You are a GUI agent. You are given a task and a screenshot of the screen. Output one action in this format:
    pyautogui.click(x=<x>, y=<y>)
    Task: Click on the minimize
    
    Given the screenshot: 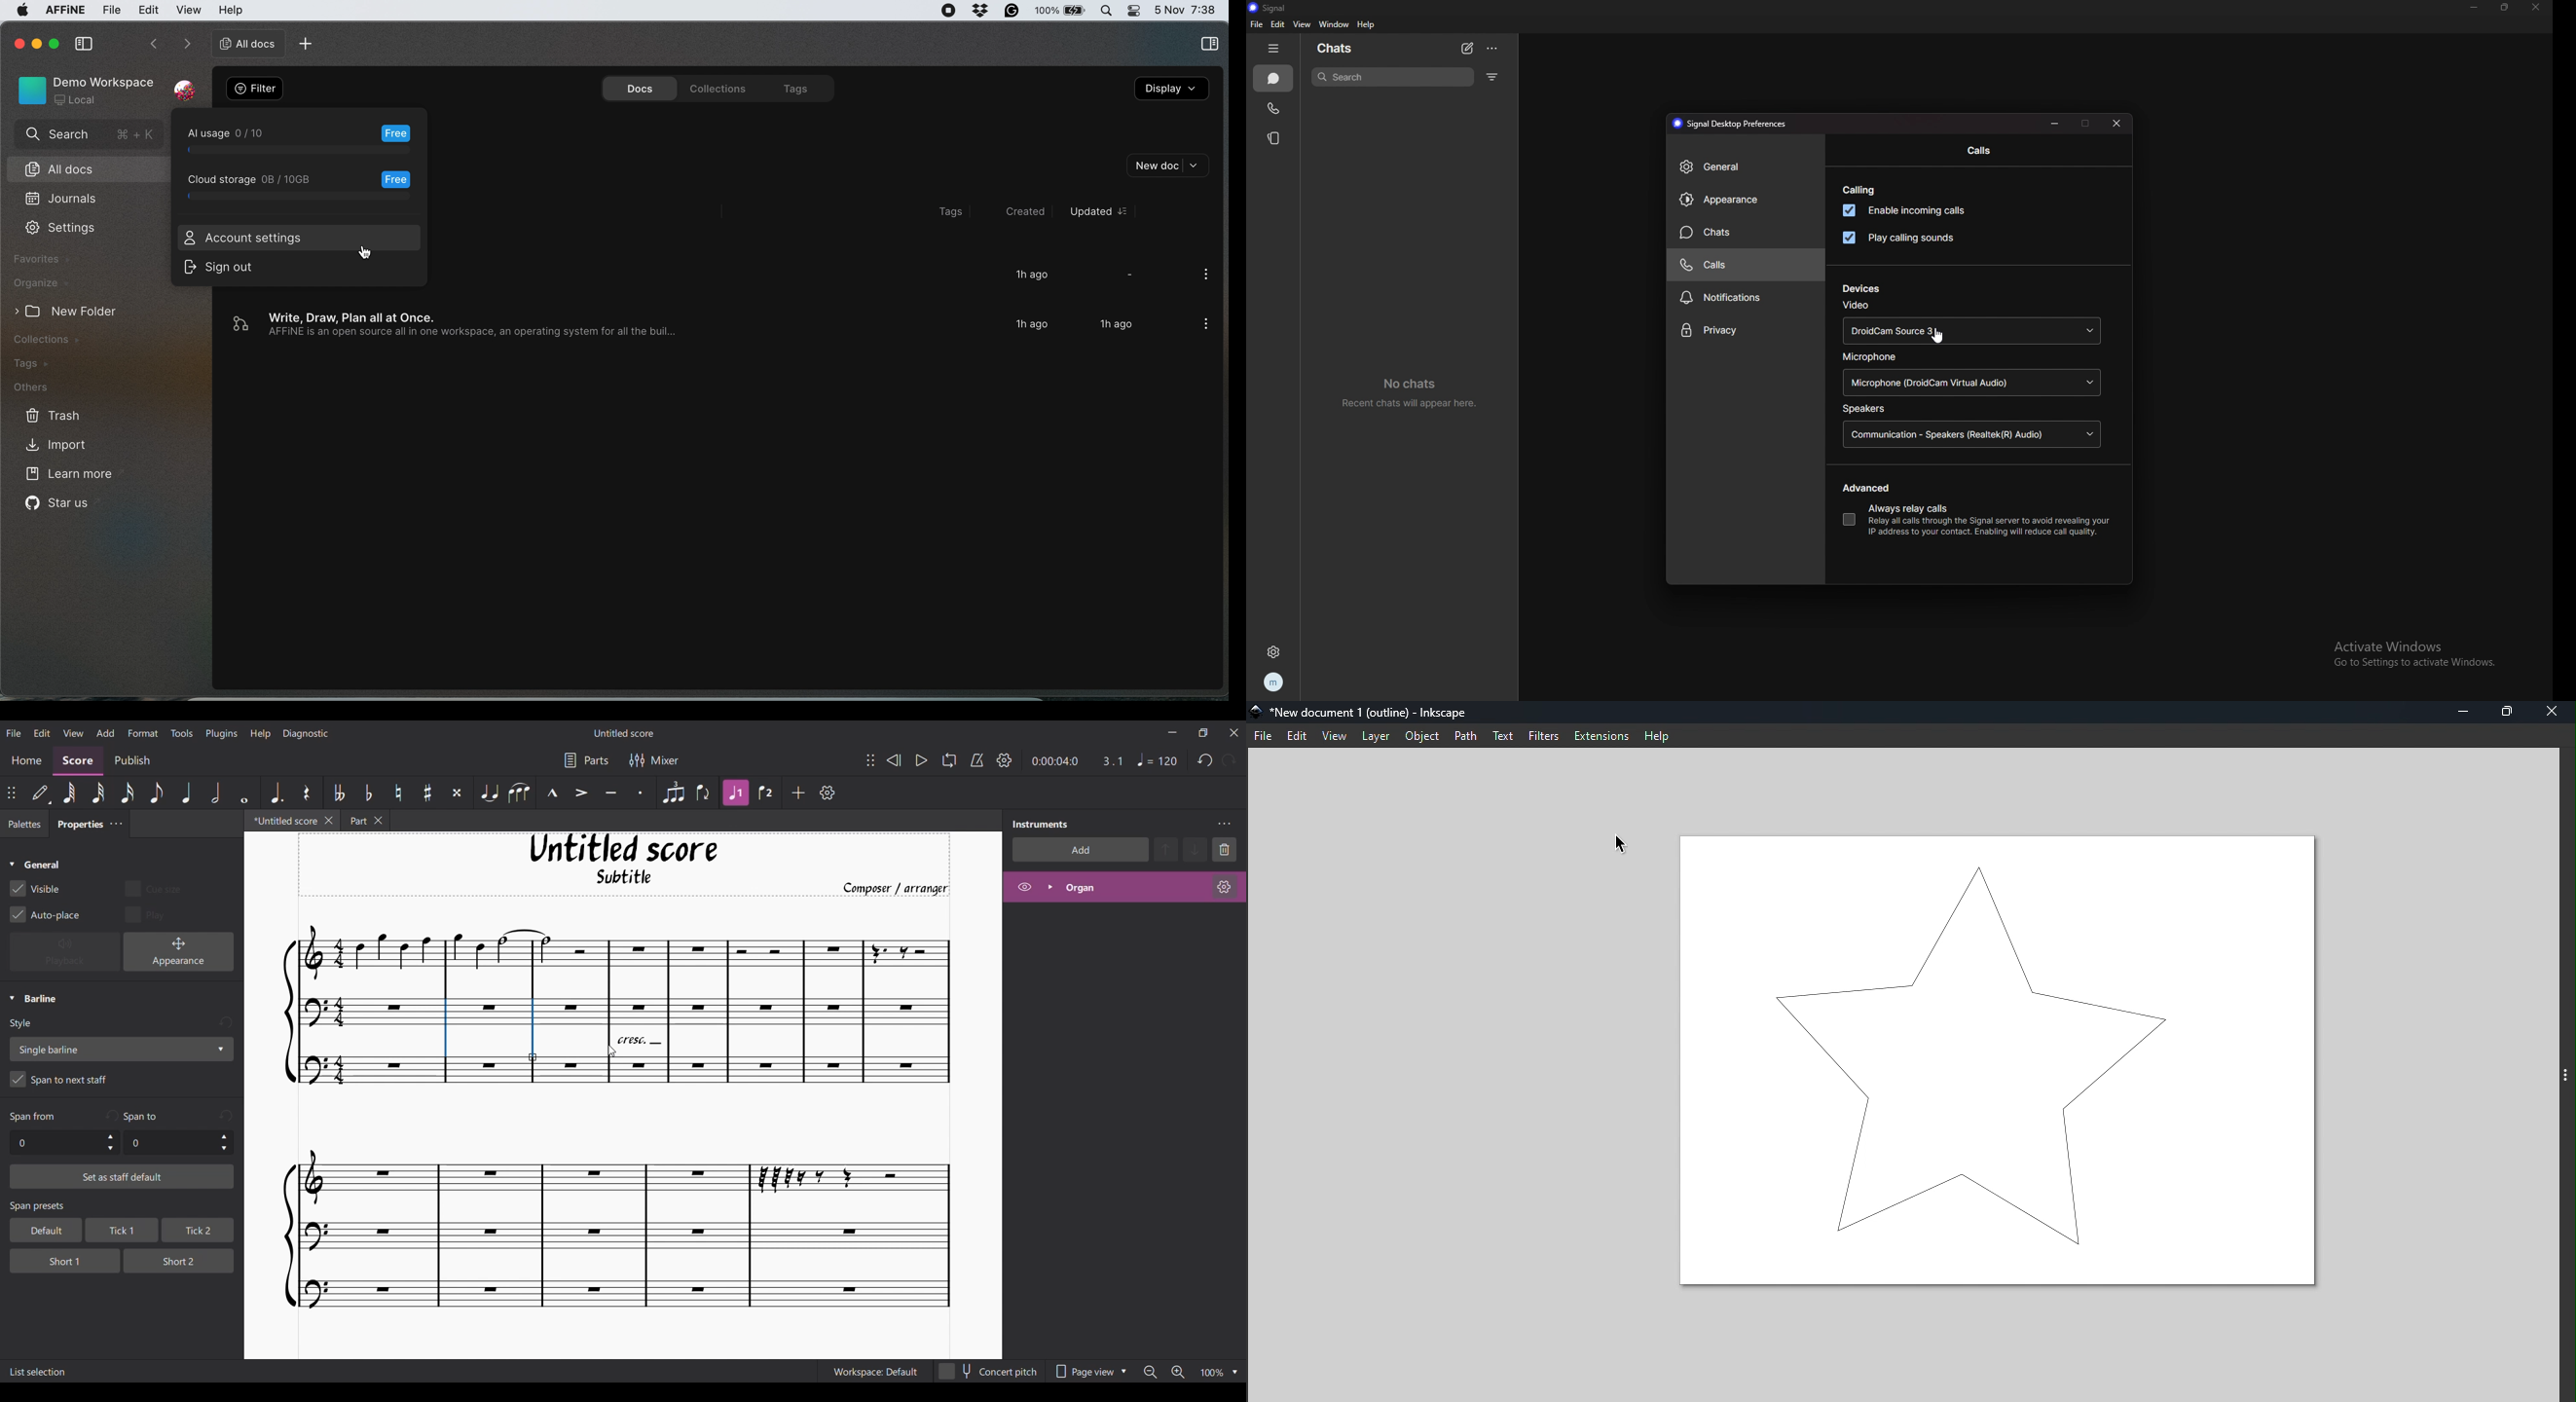 What is the action you would take?
    pyautogui.click(x=2056, y=123)
    